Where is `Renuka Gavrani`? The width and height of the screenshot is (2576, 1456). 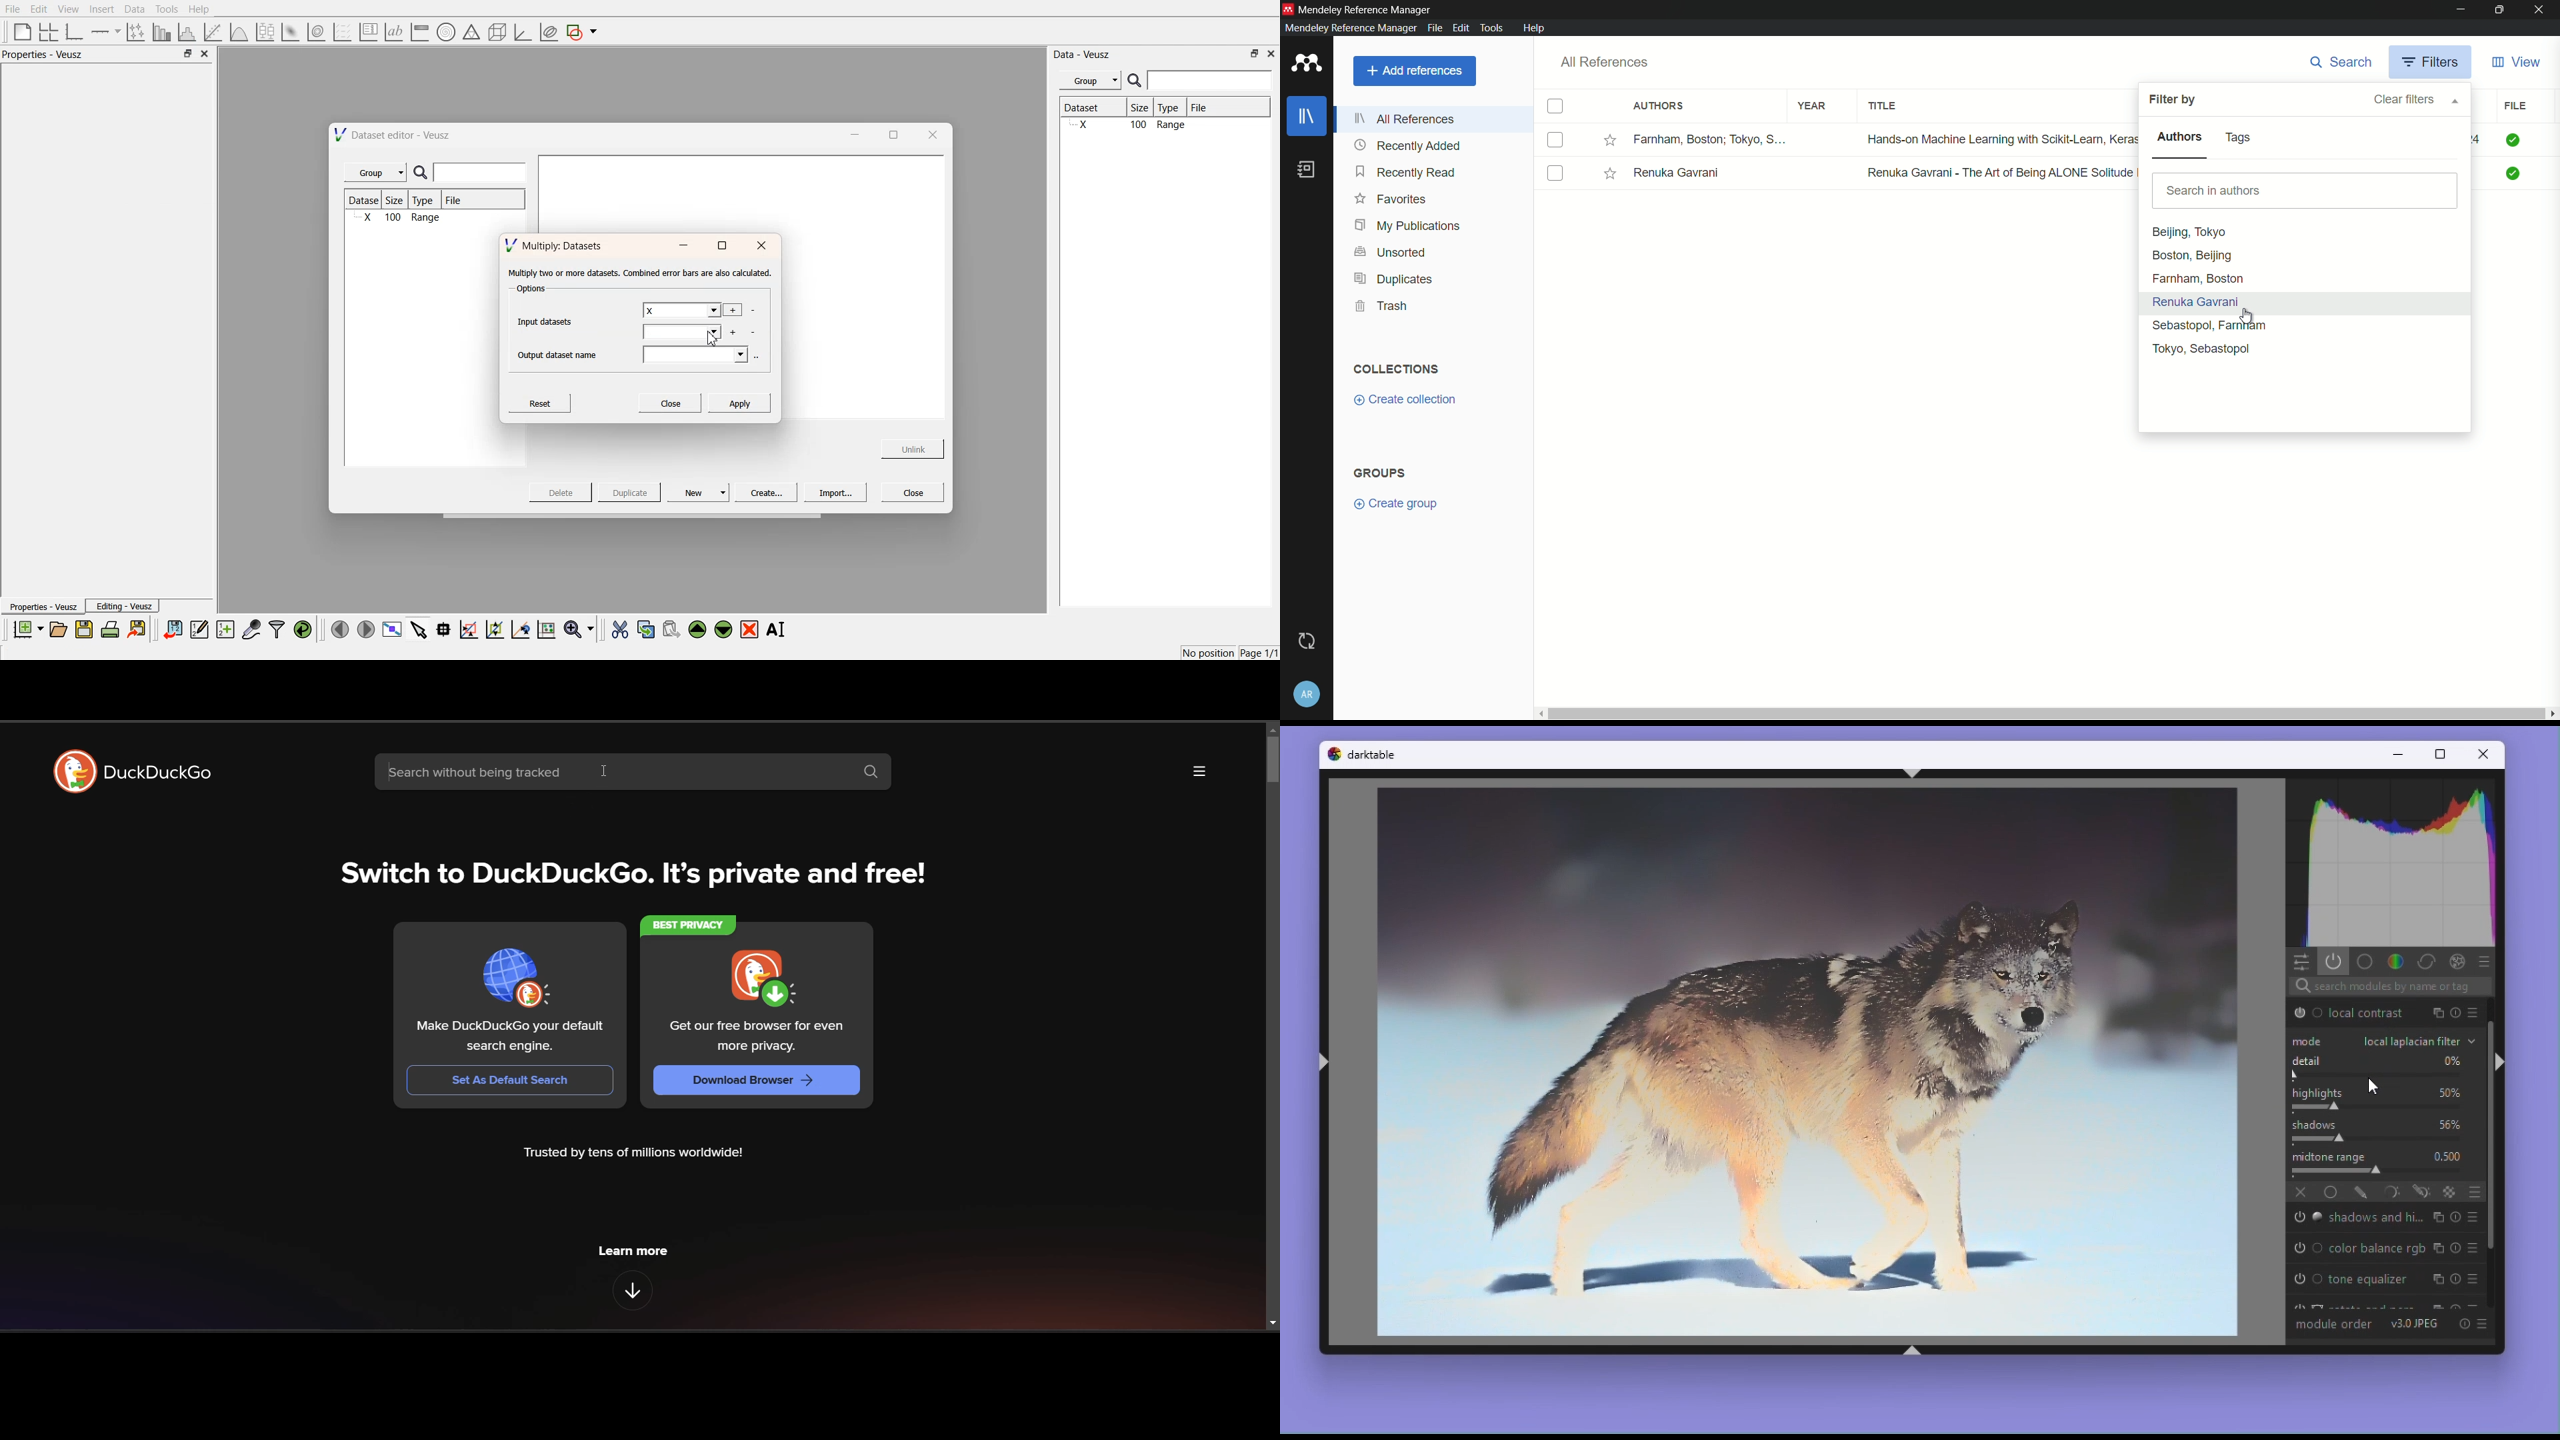
Renuka Gavrani is located at coordinates (1676, 173).